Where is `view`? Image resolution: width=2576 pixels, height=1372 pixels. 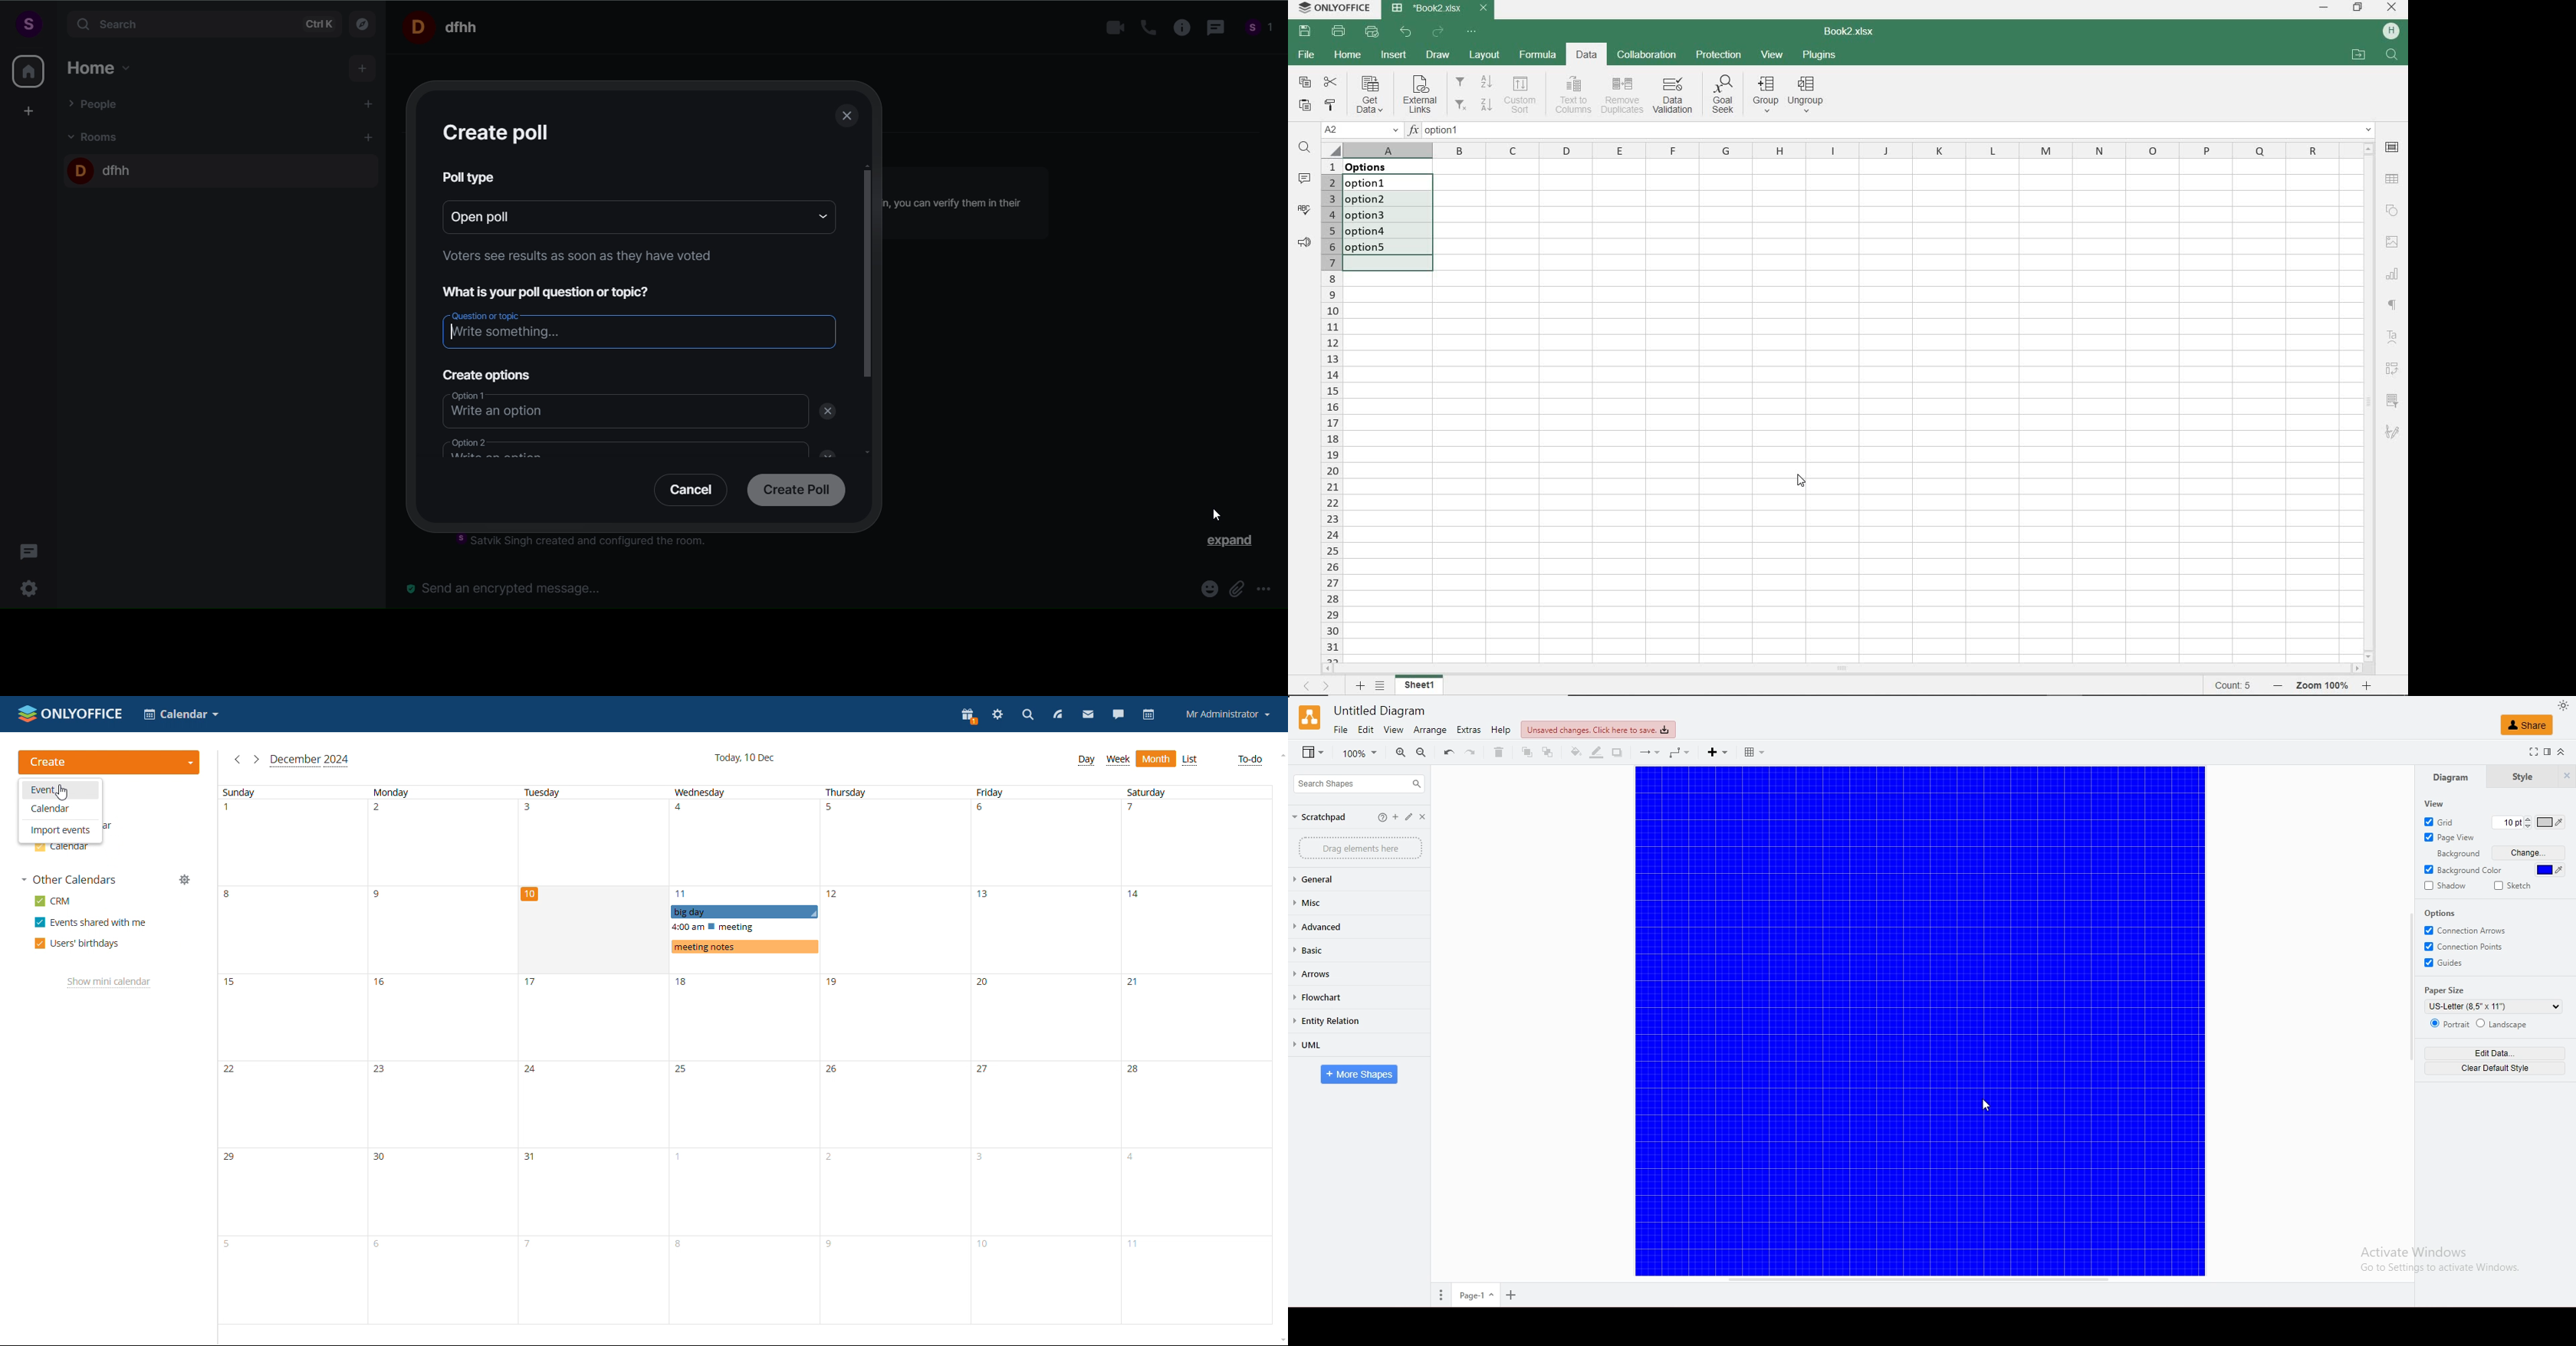 view is located at coordinates (1313, 753).